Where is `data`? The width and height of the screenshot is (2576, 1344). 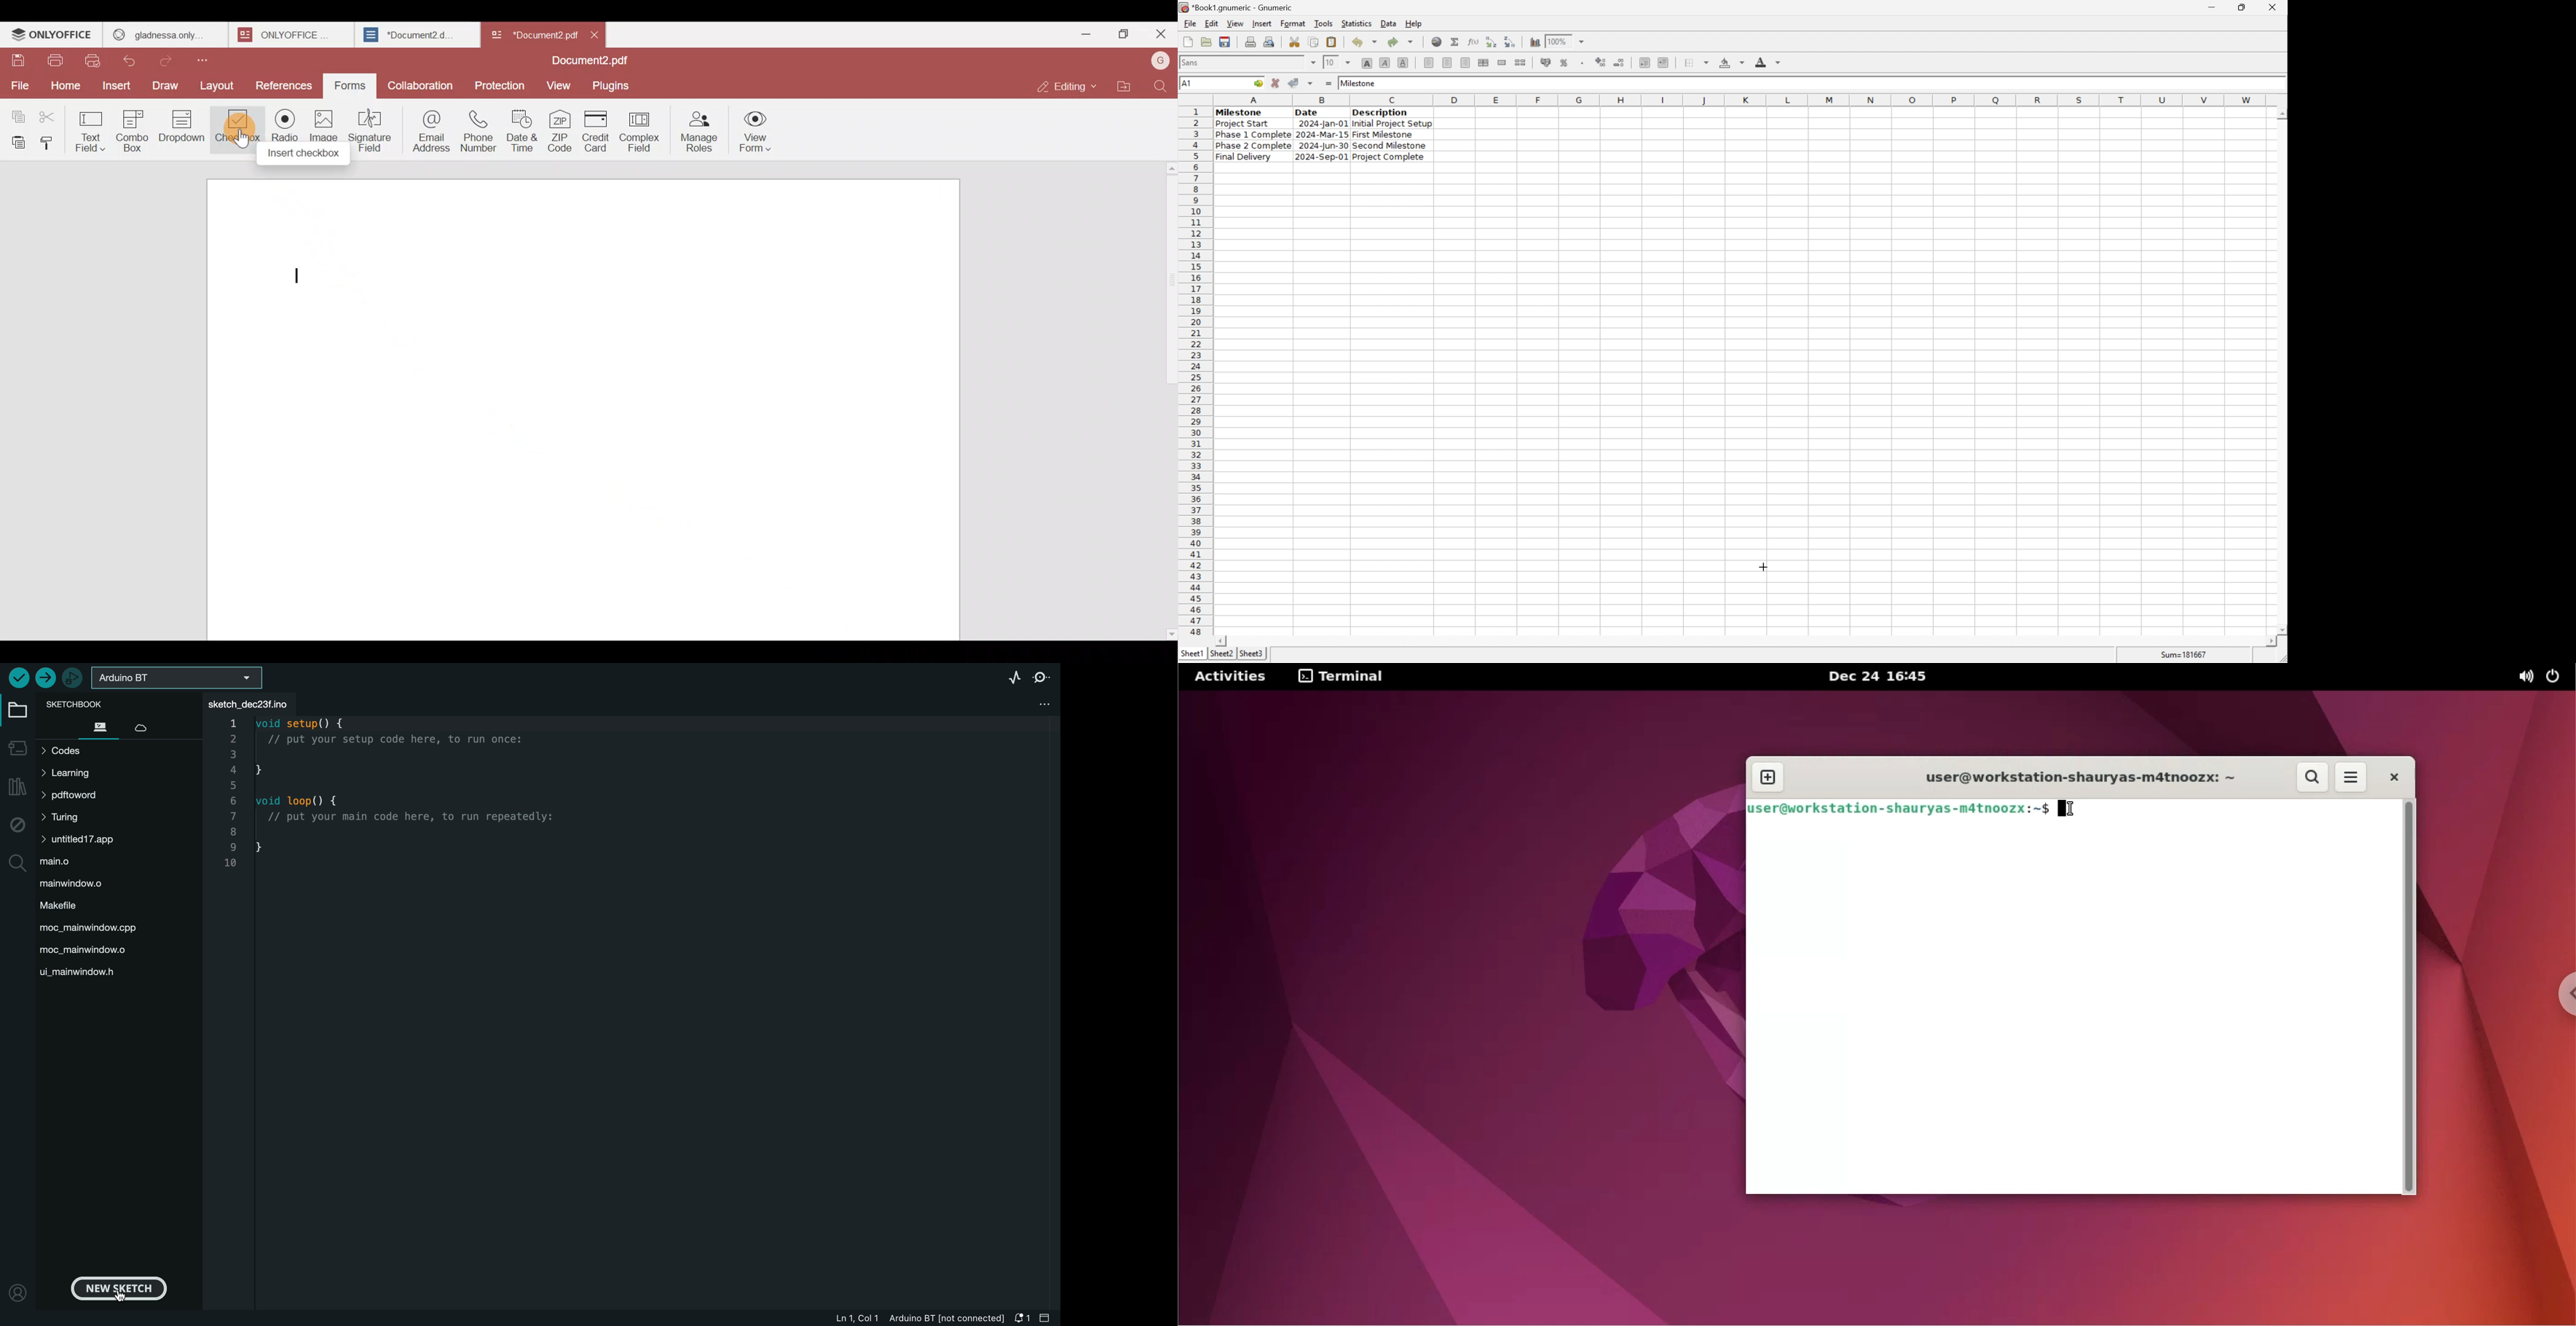 data is located at coordinates (1388, 22).